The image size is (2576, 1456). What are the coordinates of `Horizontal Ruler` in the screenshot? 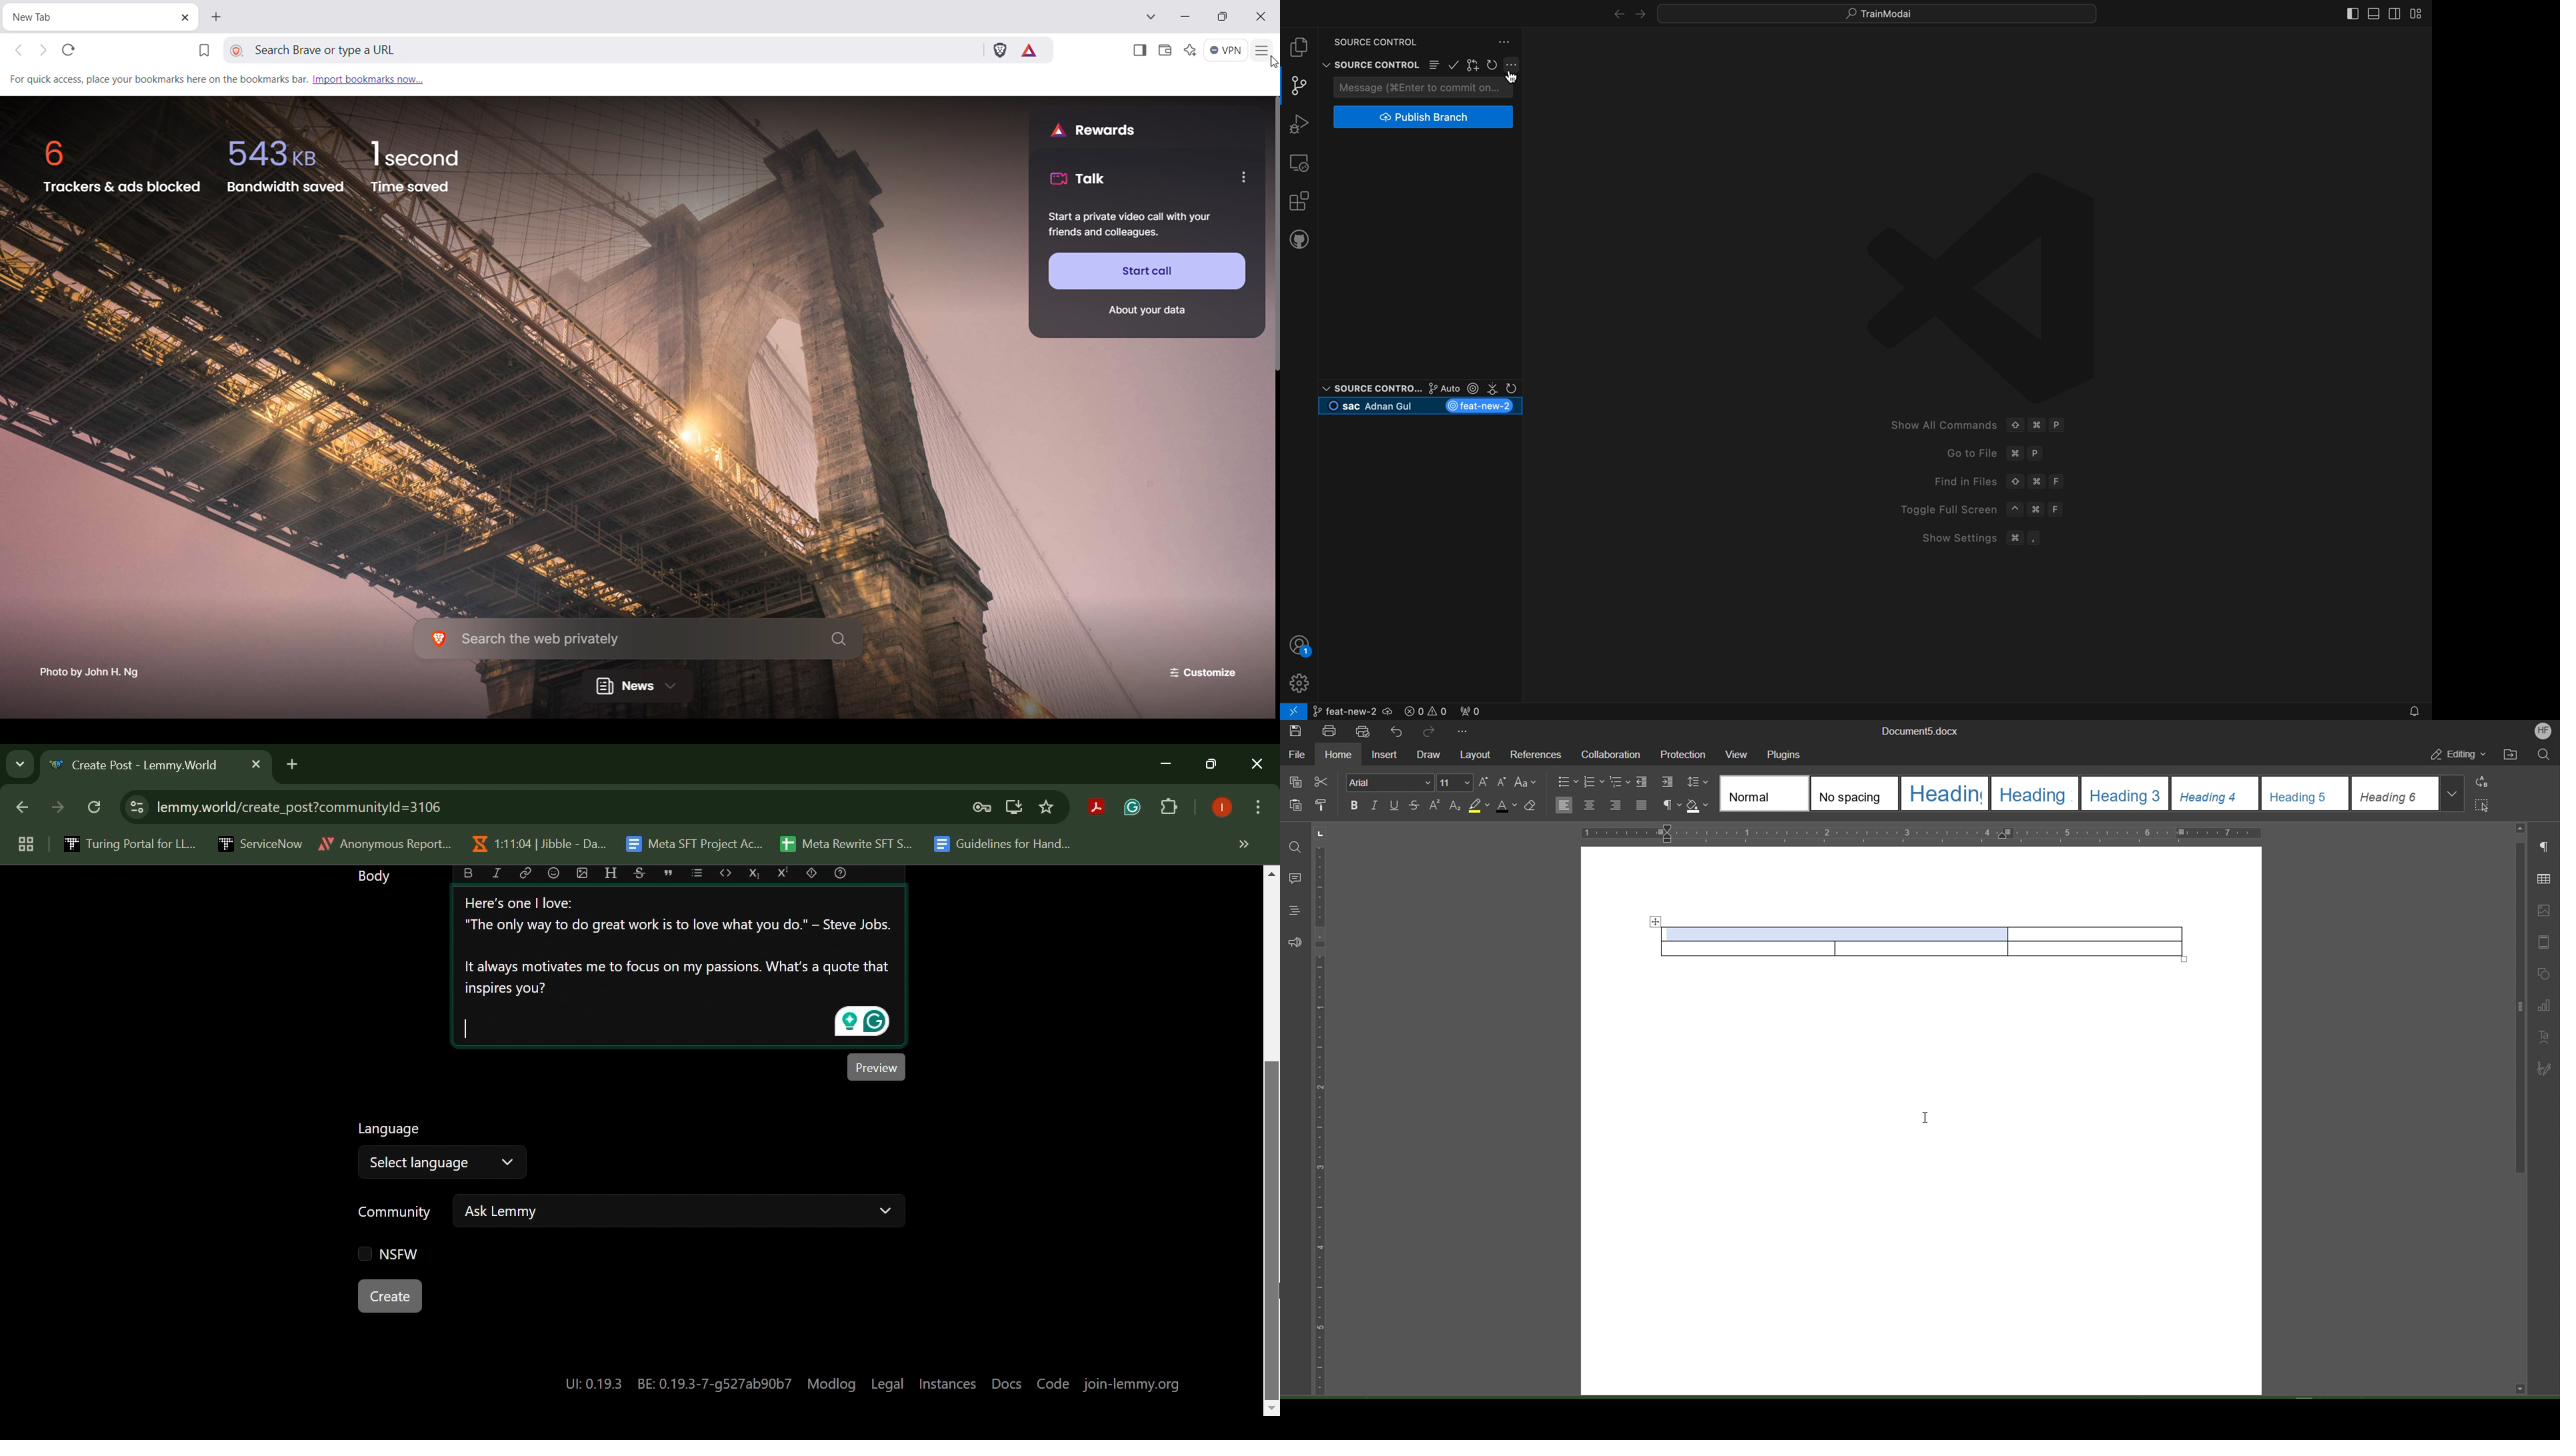 It's located at (1921, 833).